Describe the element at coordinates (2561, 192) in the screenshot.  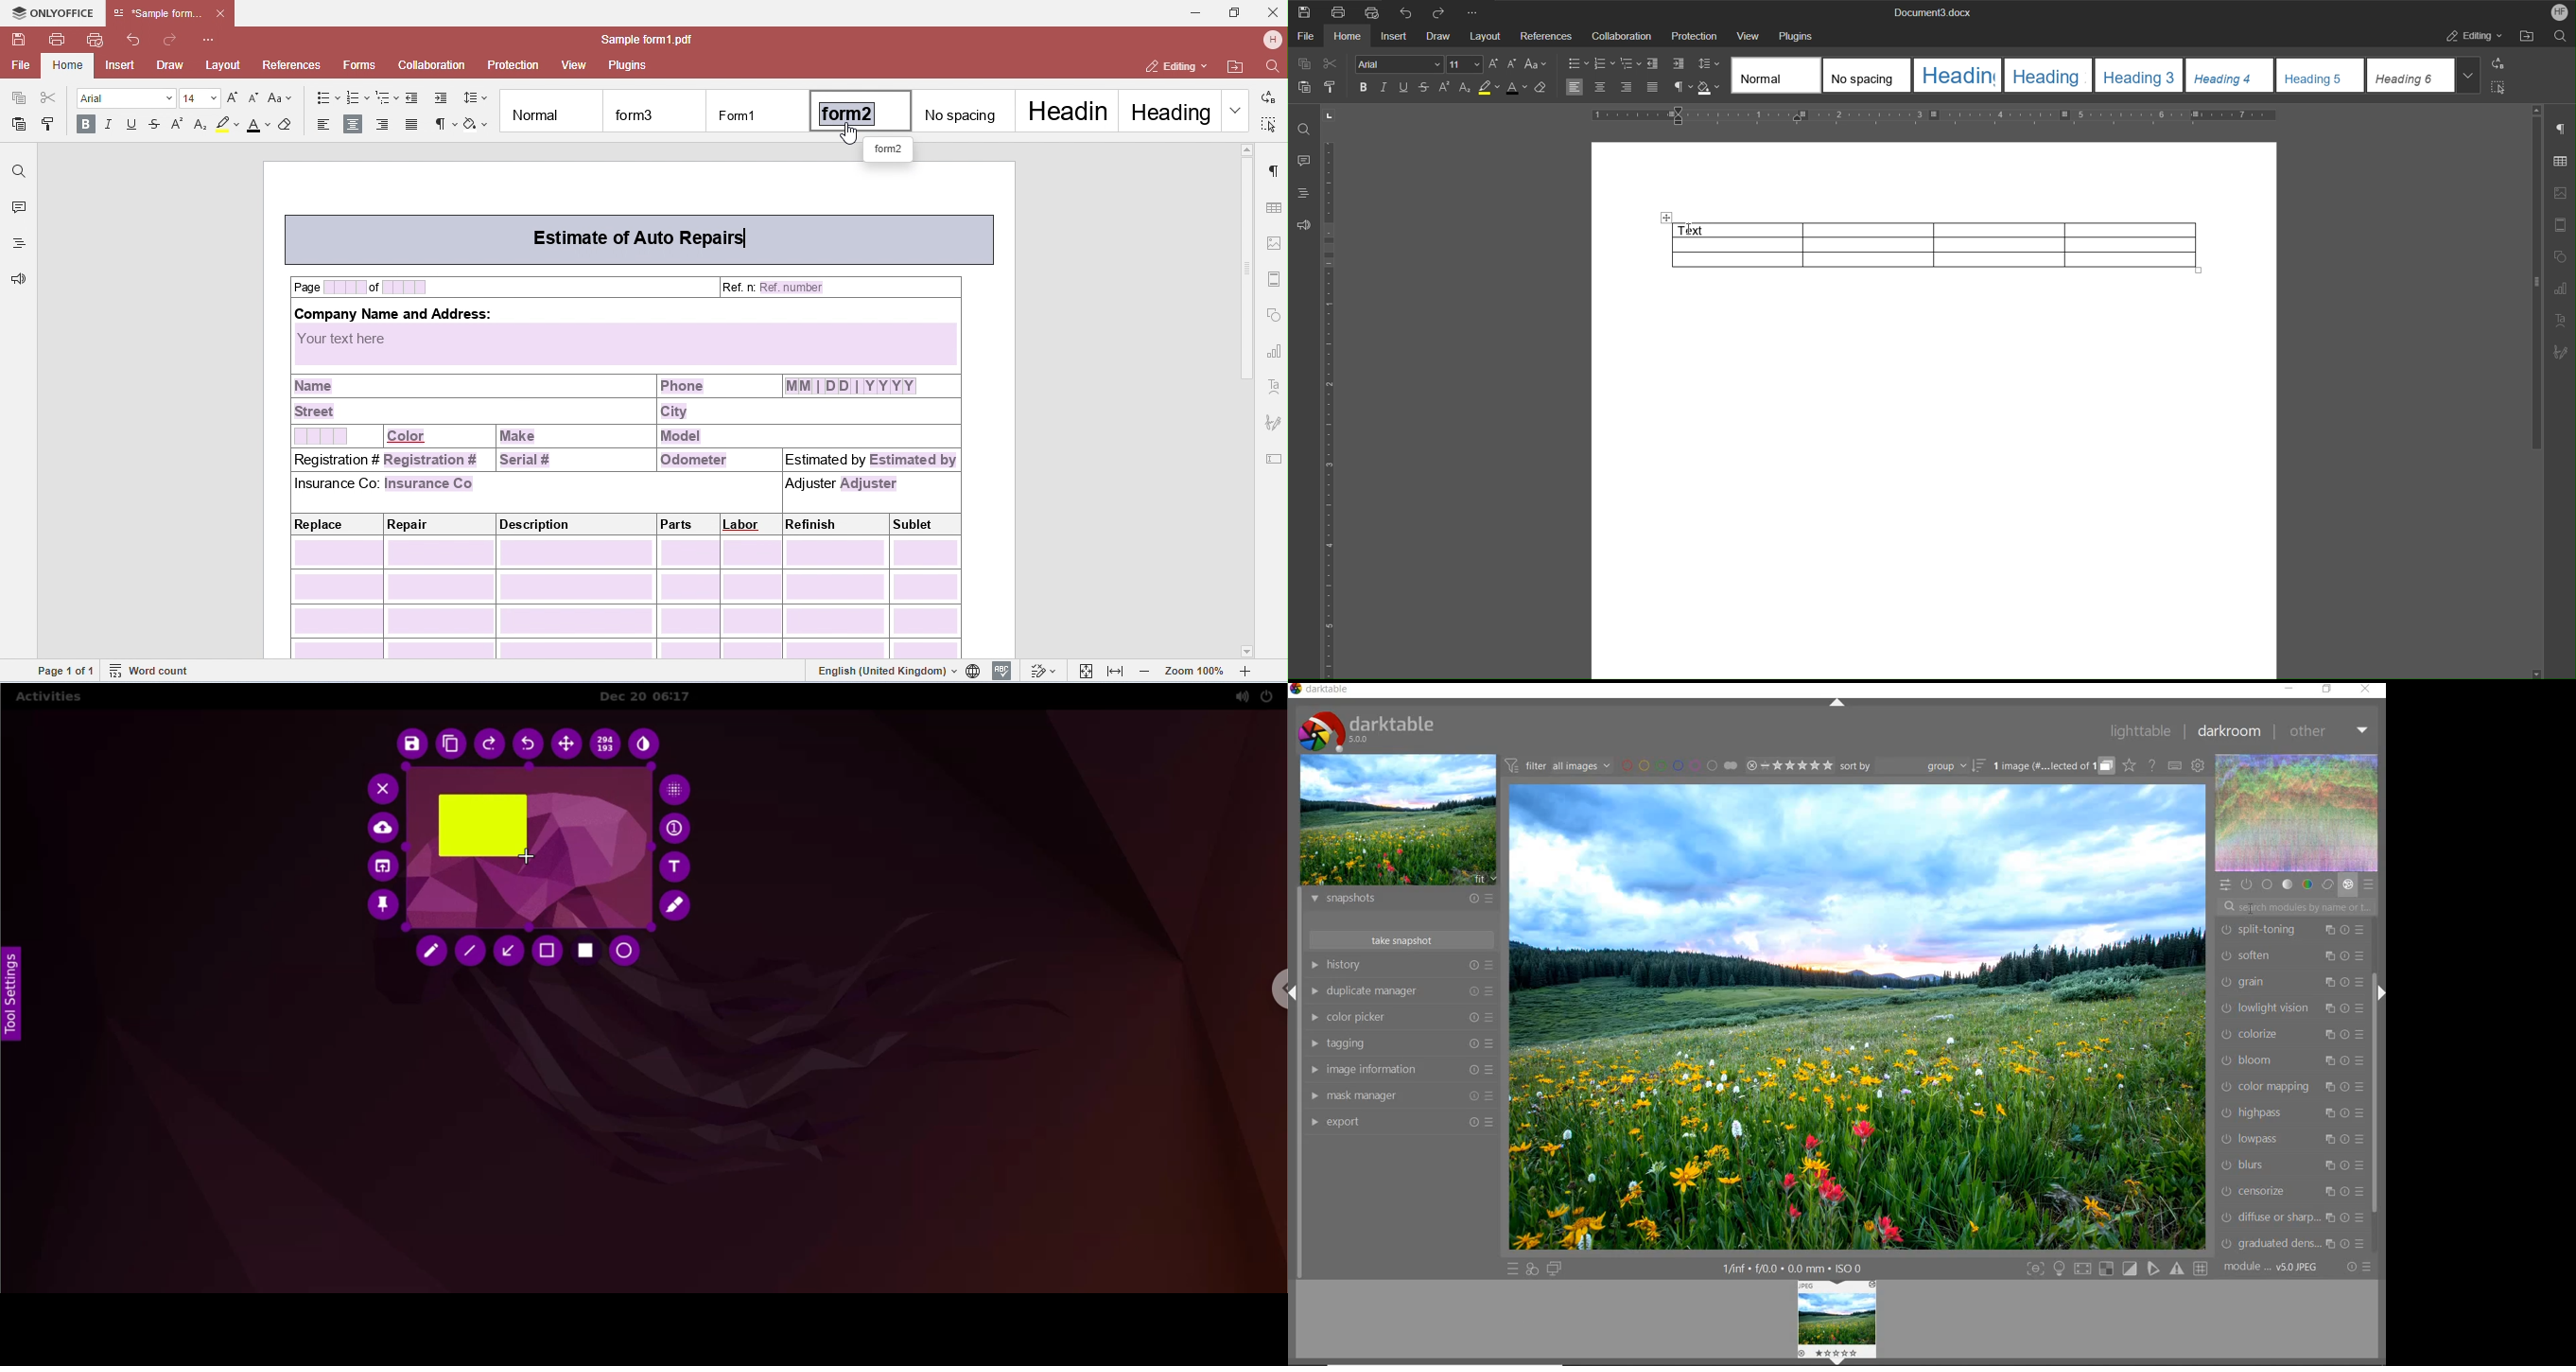
I see `Image Settings` at that location.